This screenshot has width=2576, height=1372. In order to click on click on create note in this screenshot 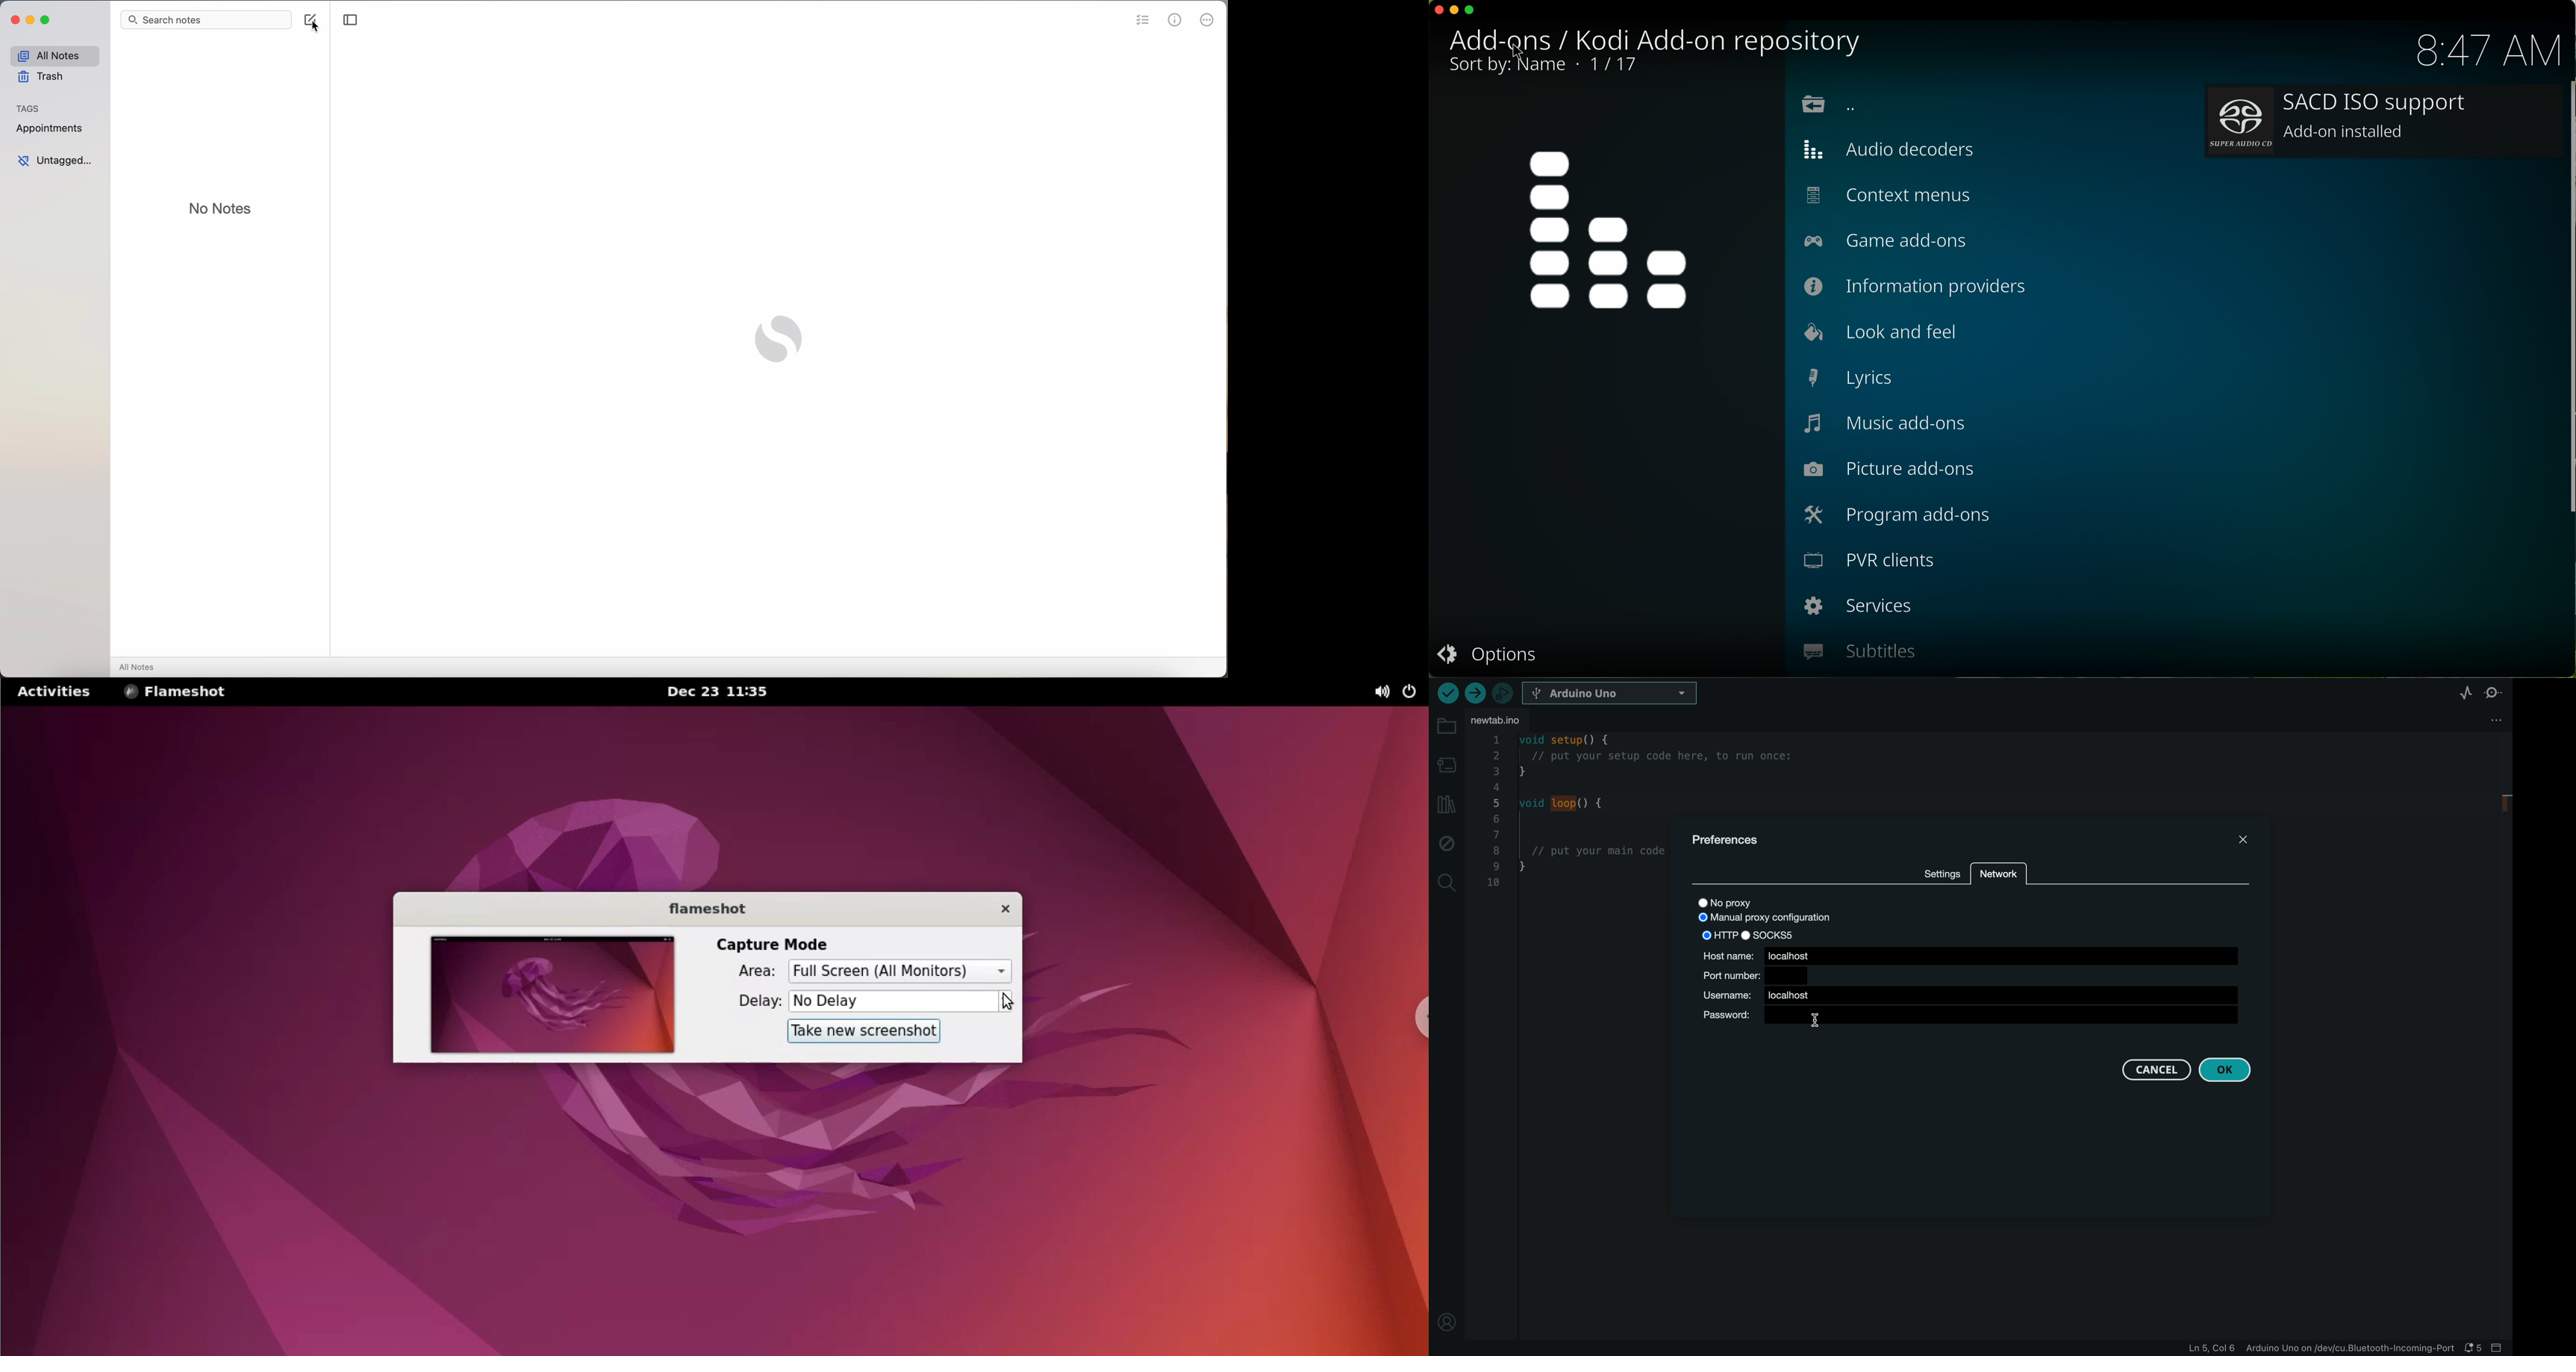, I will do `click(311, 23)`.